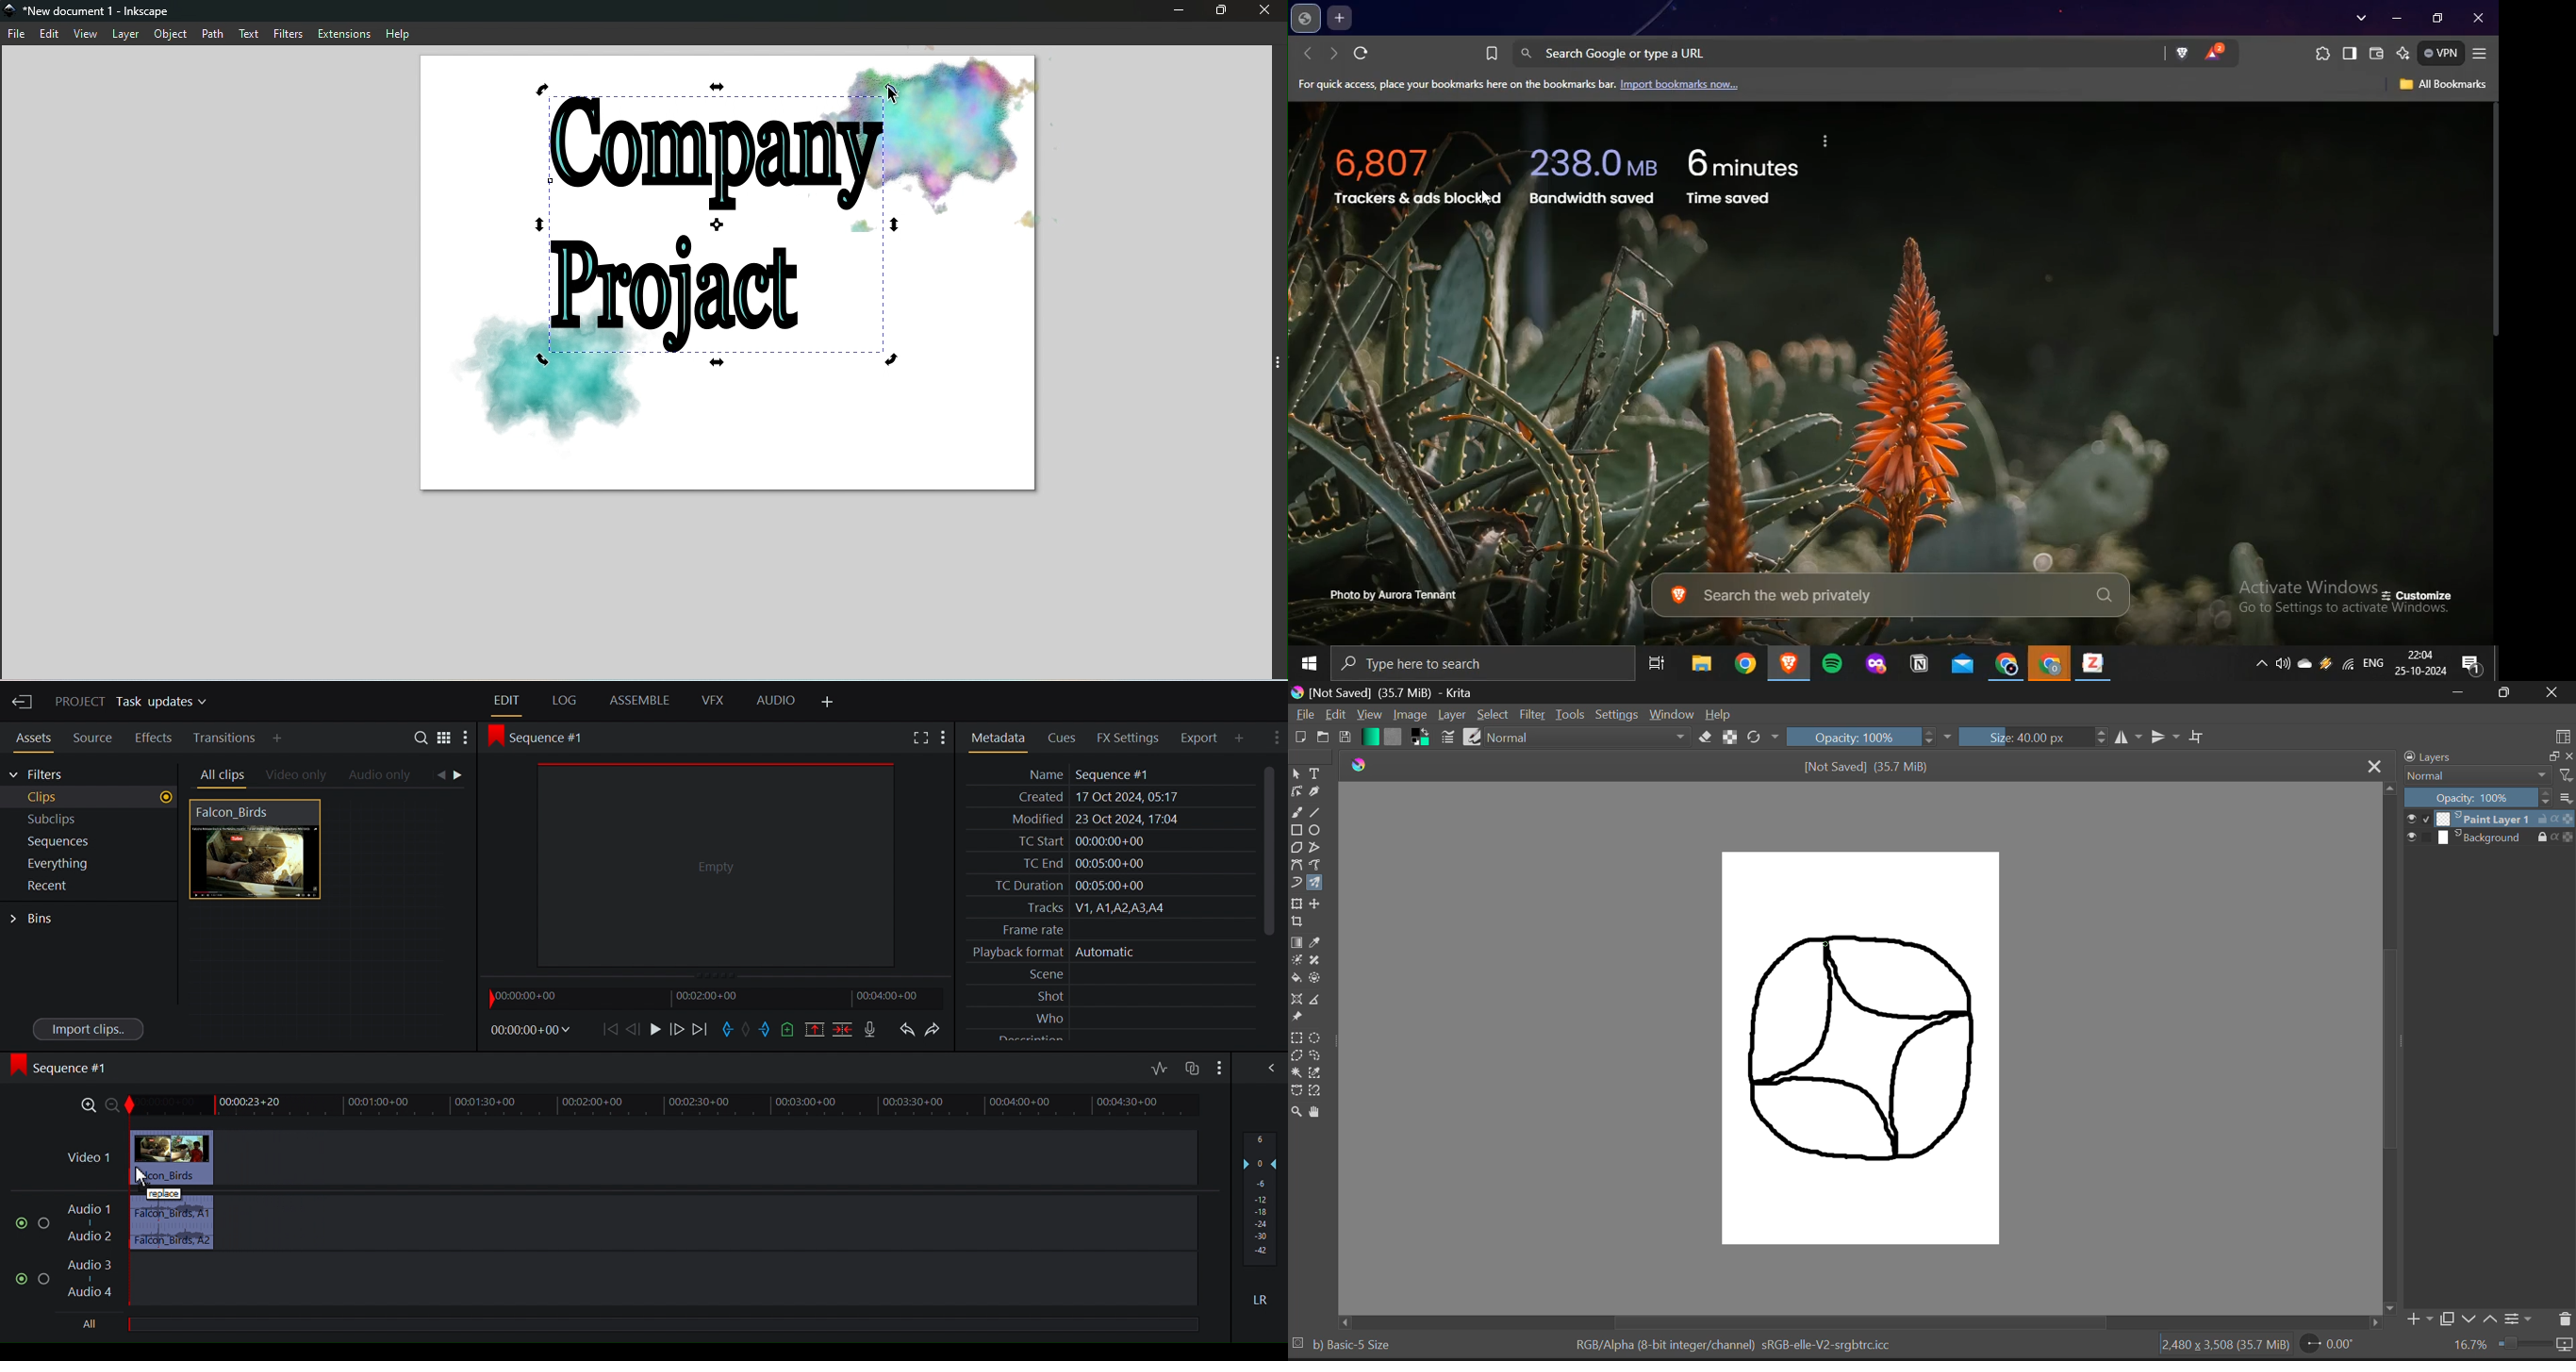  Describe the element at coordinates (669, 1322) in the screenshot. I see `All` at that location.